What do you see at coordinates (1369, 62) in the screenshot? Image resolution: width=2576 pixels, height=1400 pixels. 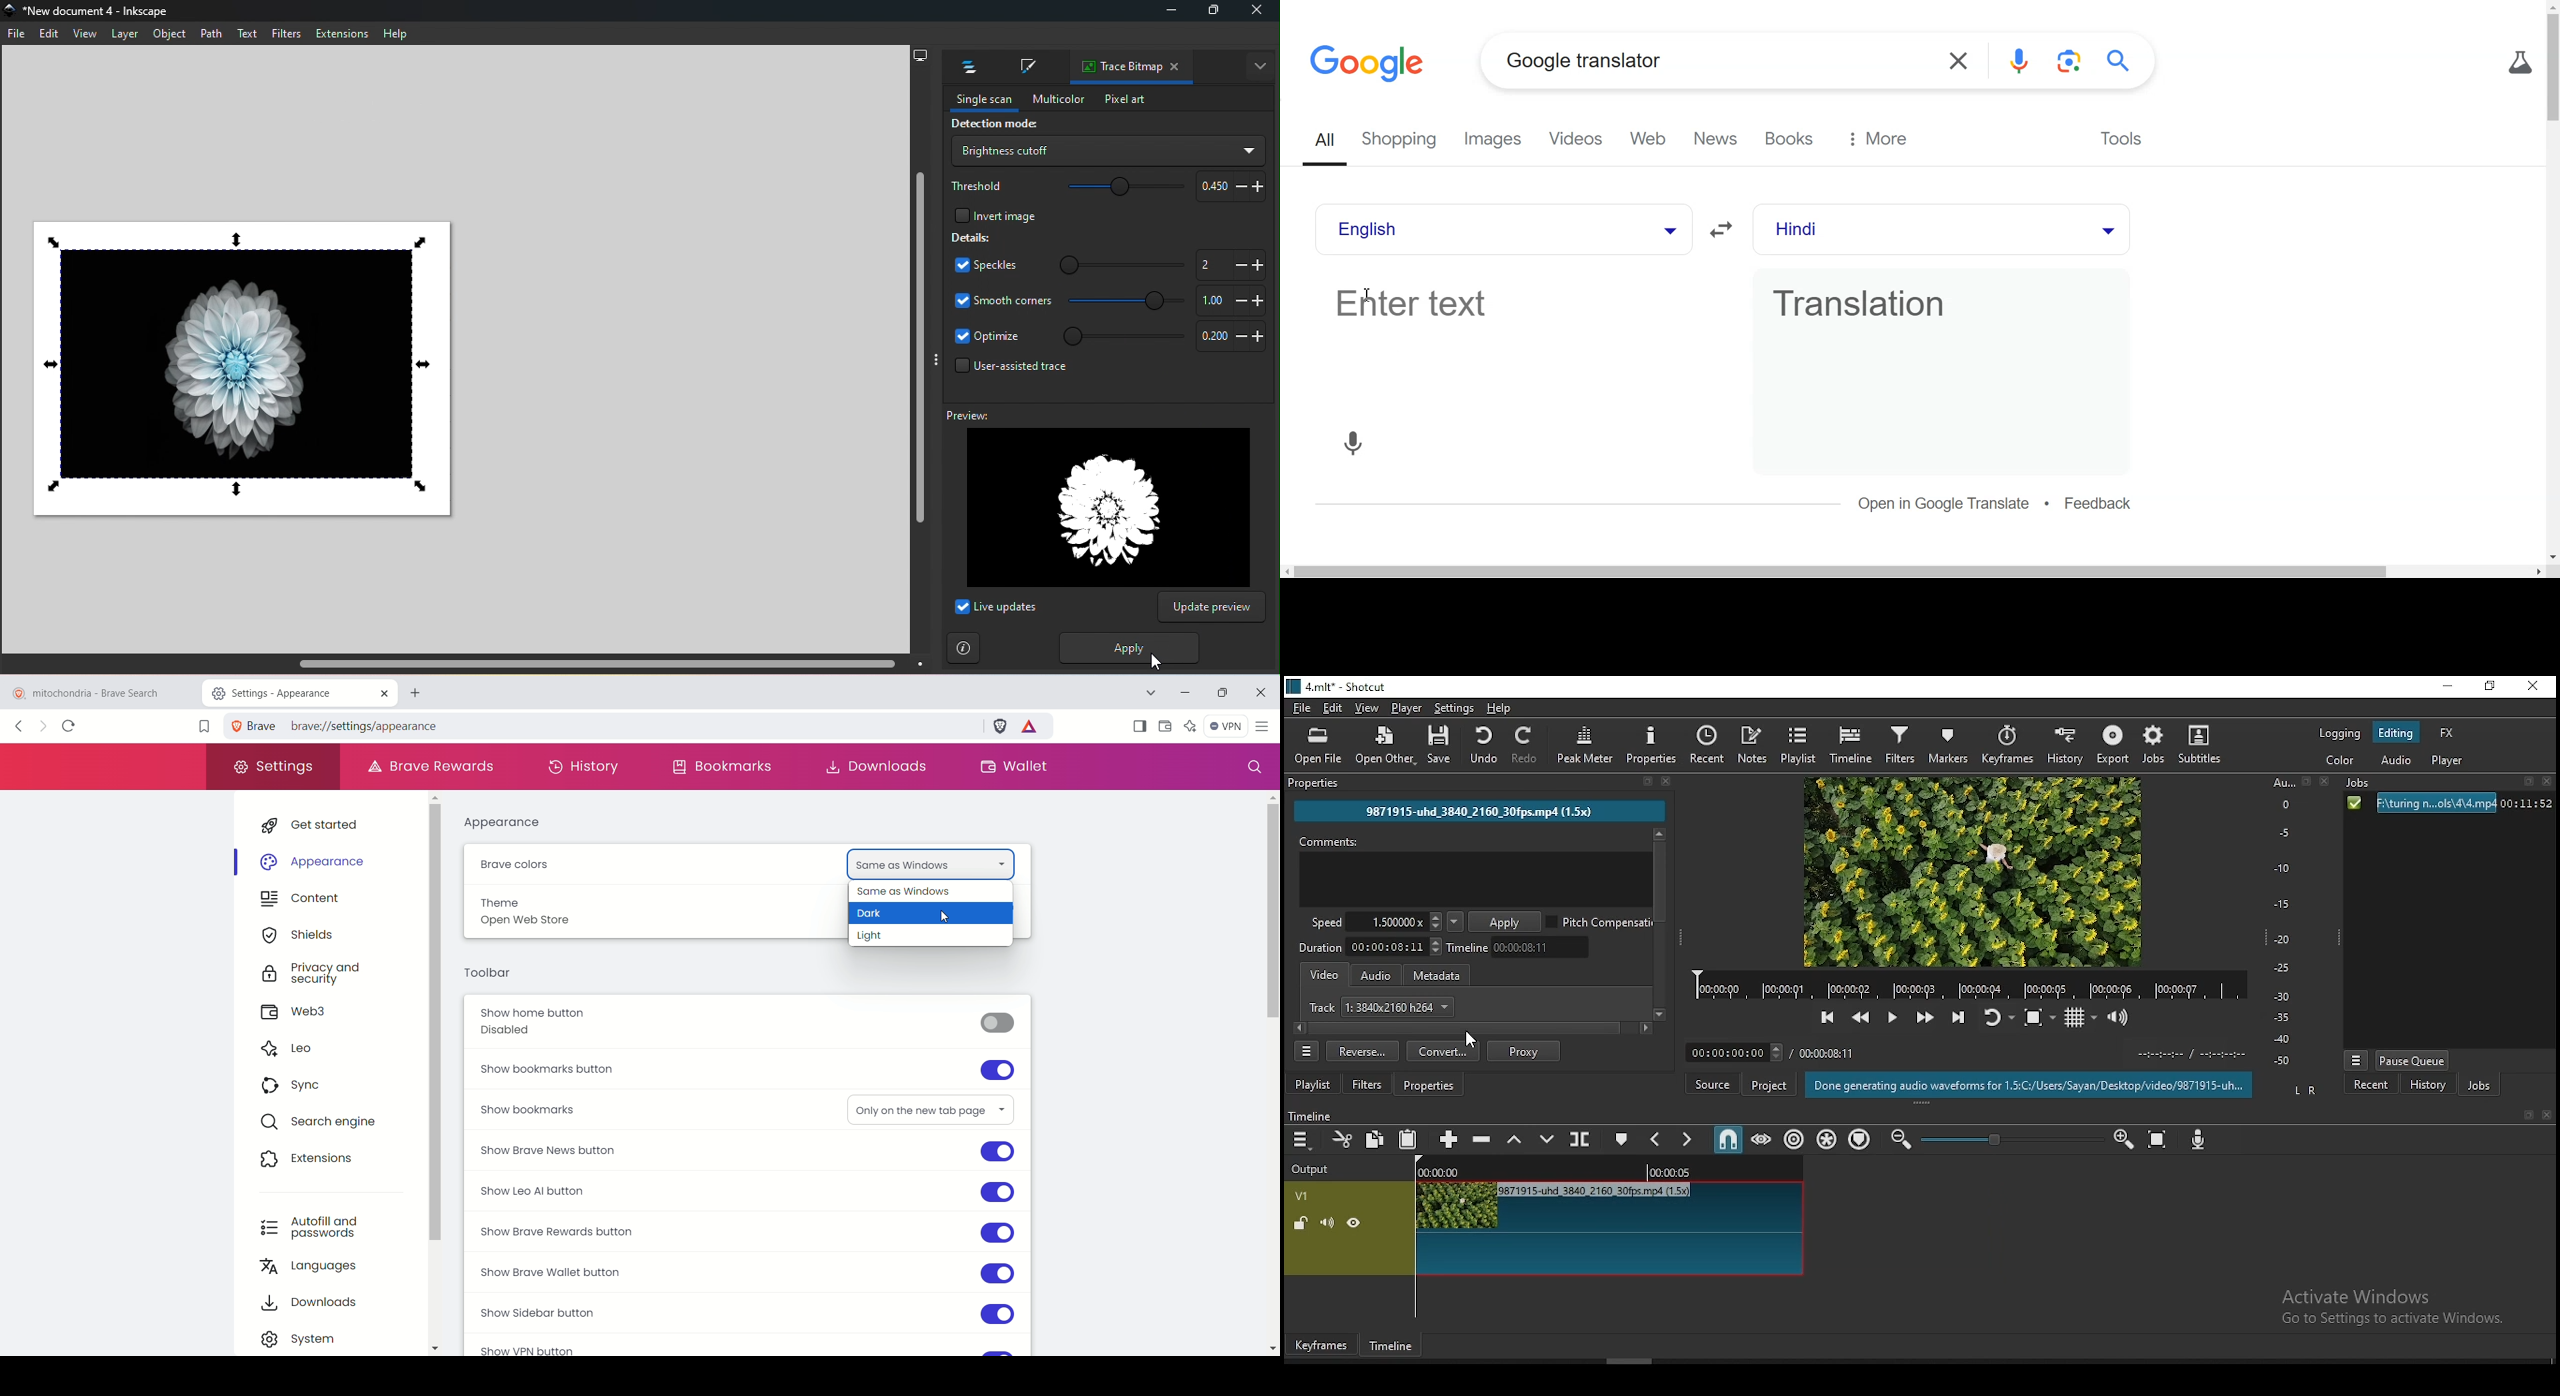 I see `Logo home page` at bounding box center [1369, 62].